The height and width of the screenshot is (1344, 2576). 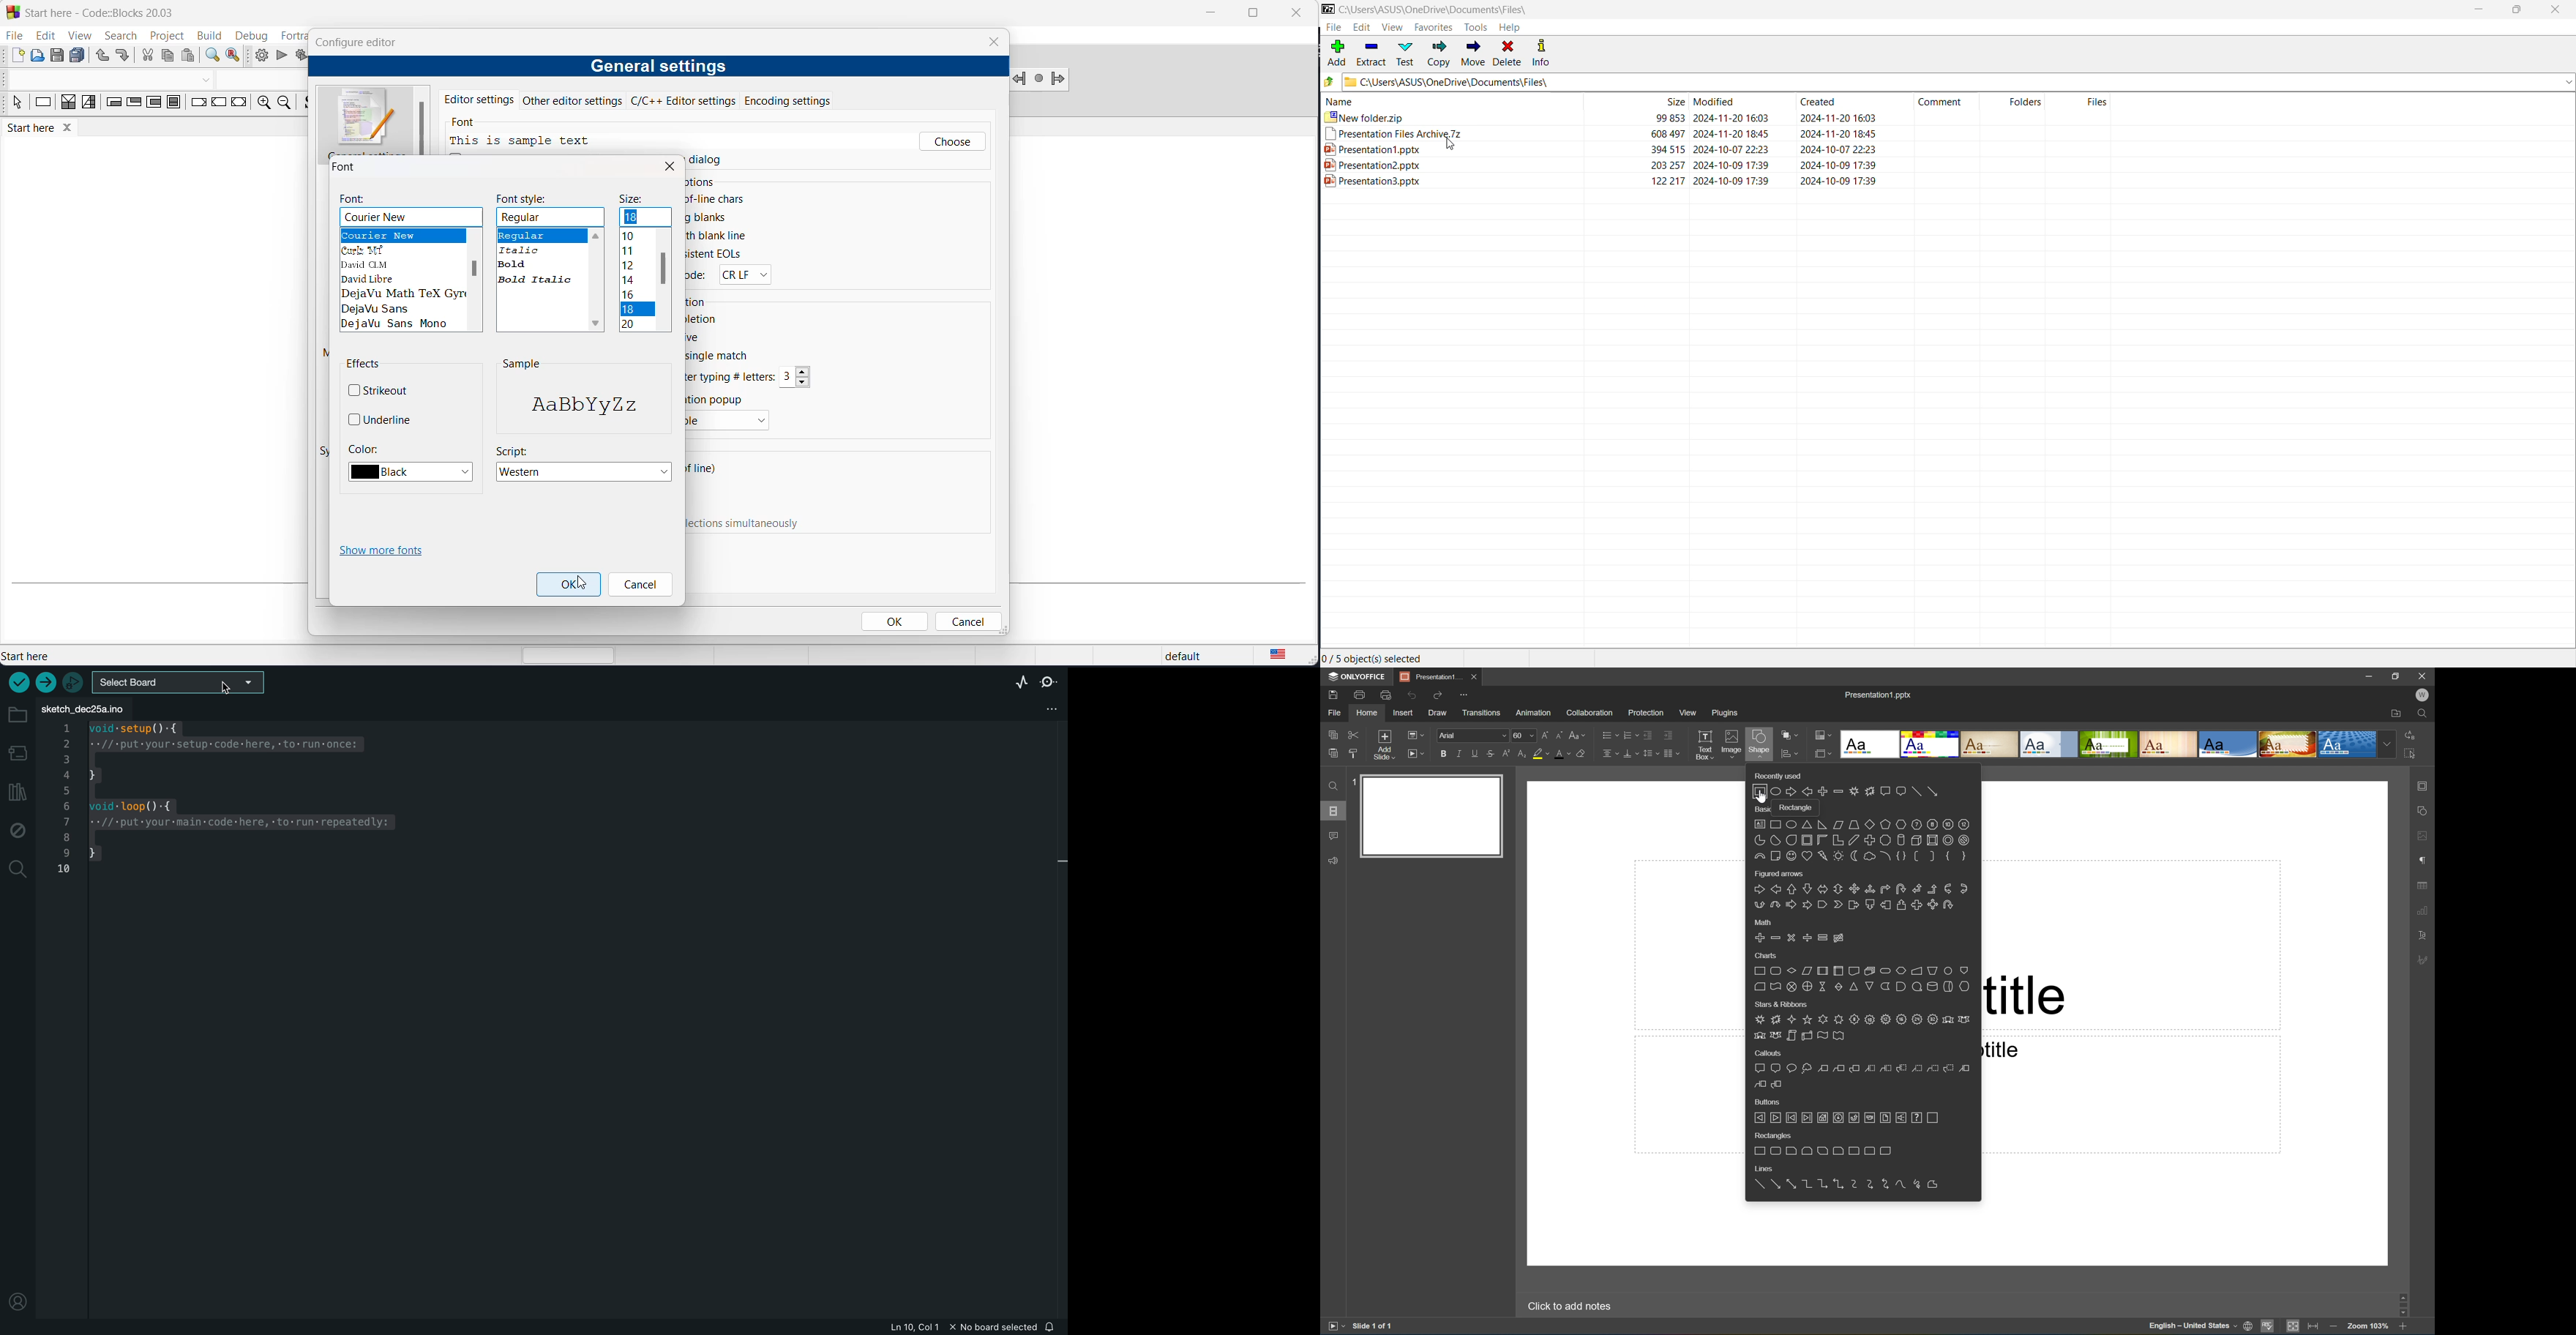 What do you see at coordinates (1674, 753) in the screenshot?
I see `Insert column` at bounding box center [1674, 753].